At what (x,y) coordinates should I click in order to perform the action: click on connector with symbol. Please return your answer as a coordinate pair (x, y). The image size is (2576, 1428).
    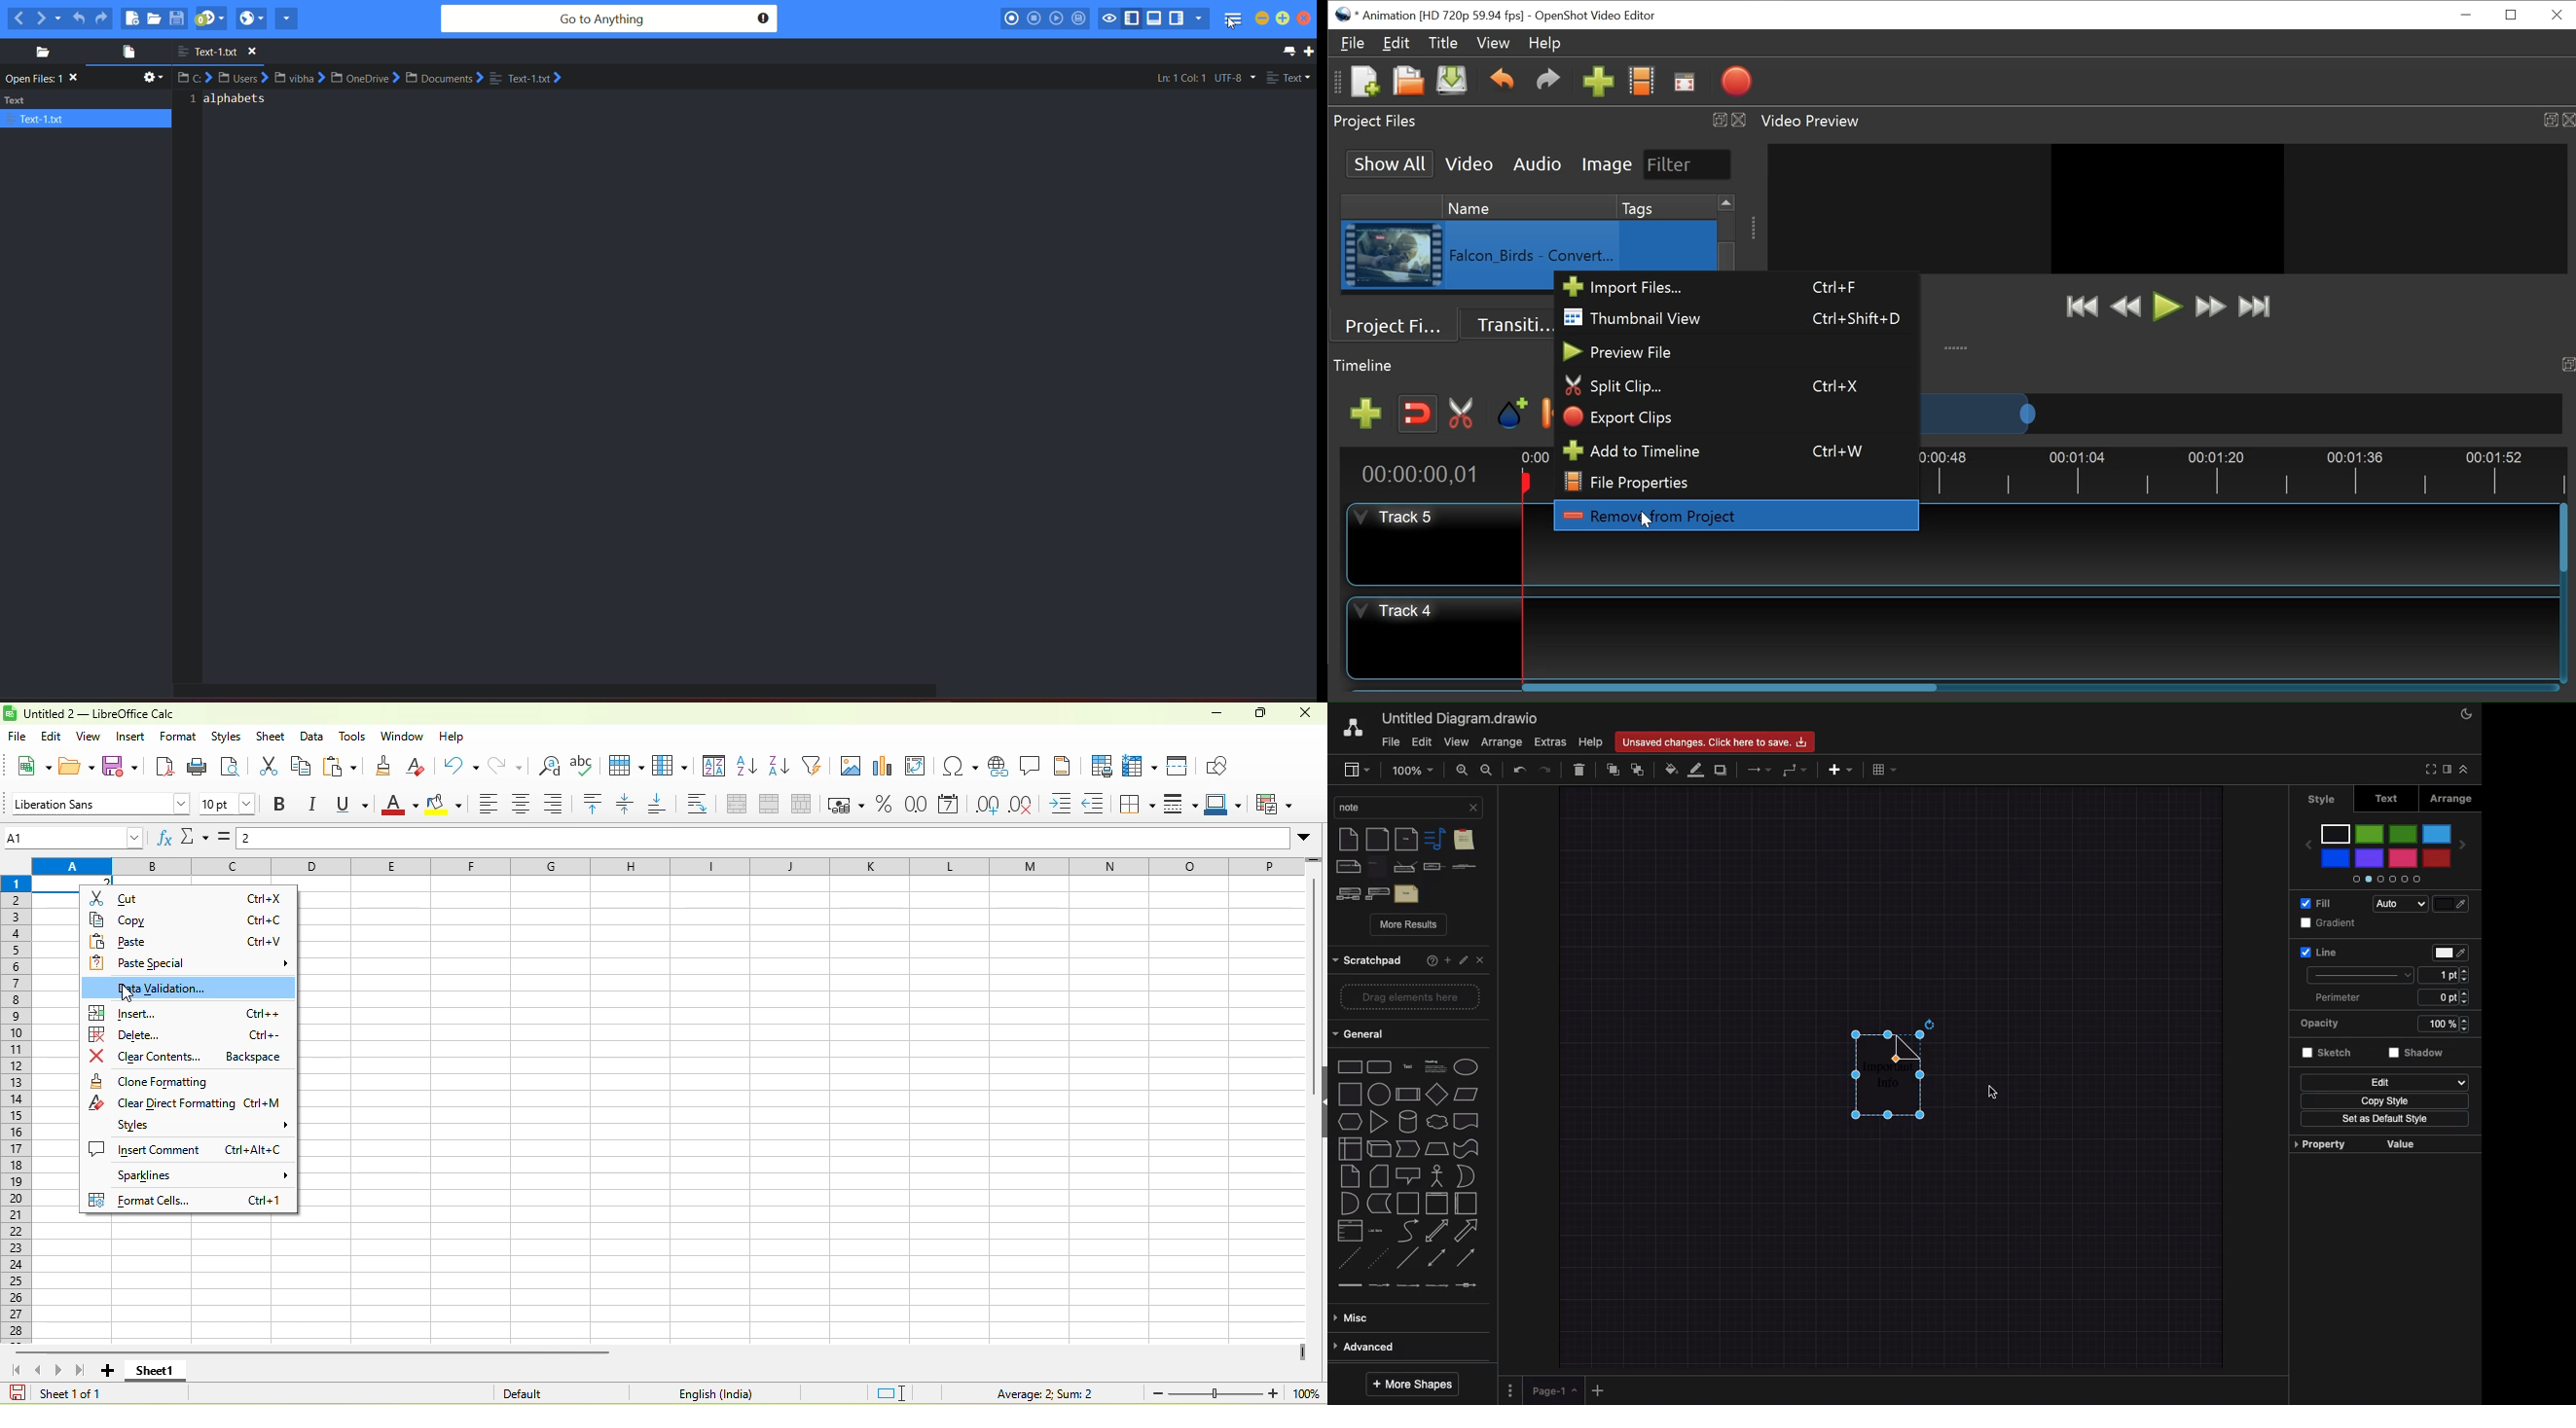
    Looking at the image, I should click on (1467, 1290).